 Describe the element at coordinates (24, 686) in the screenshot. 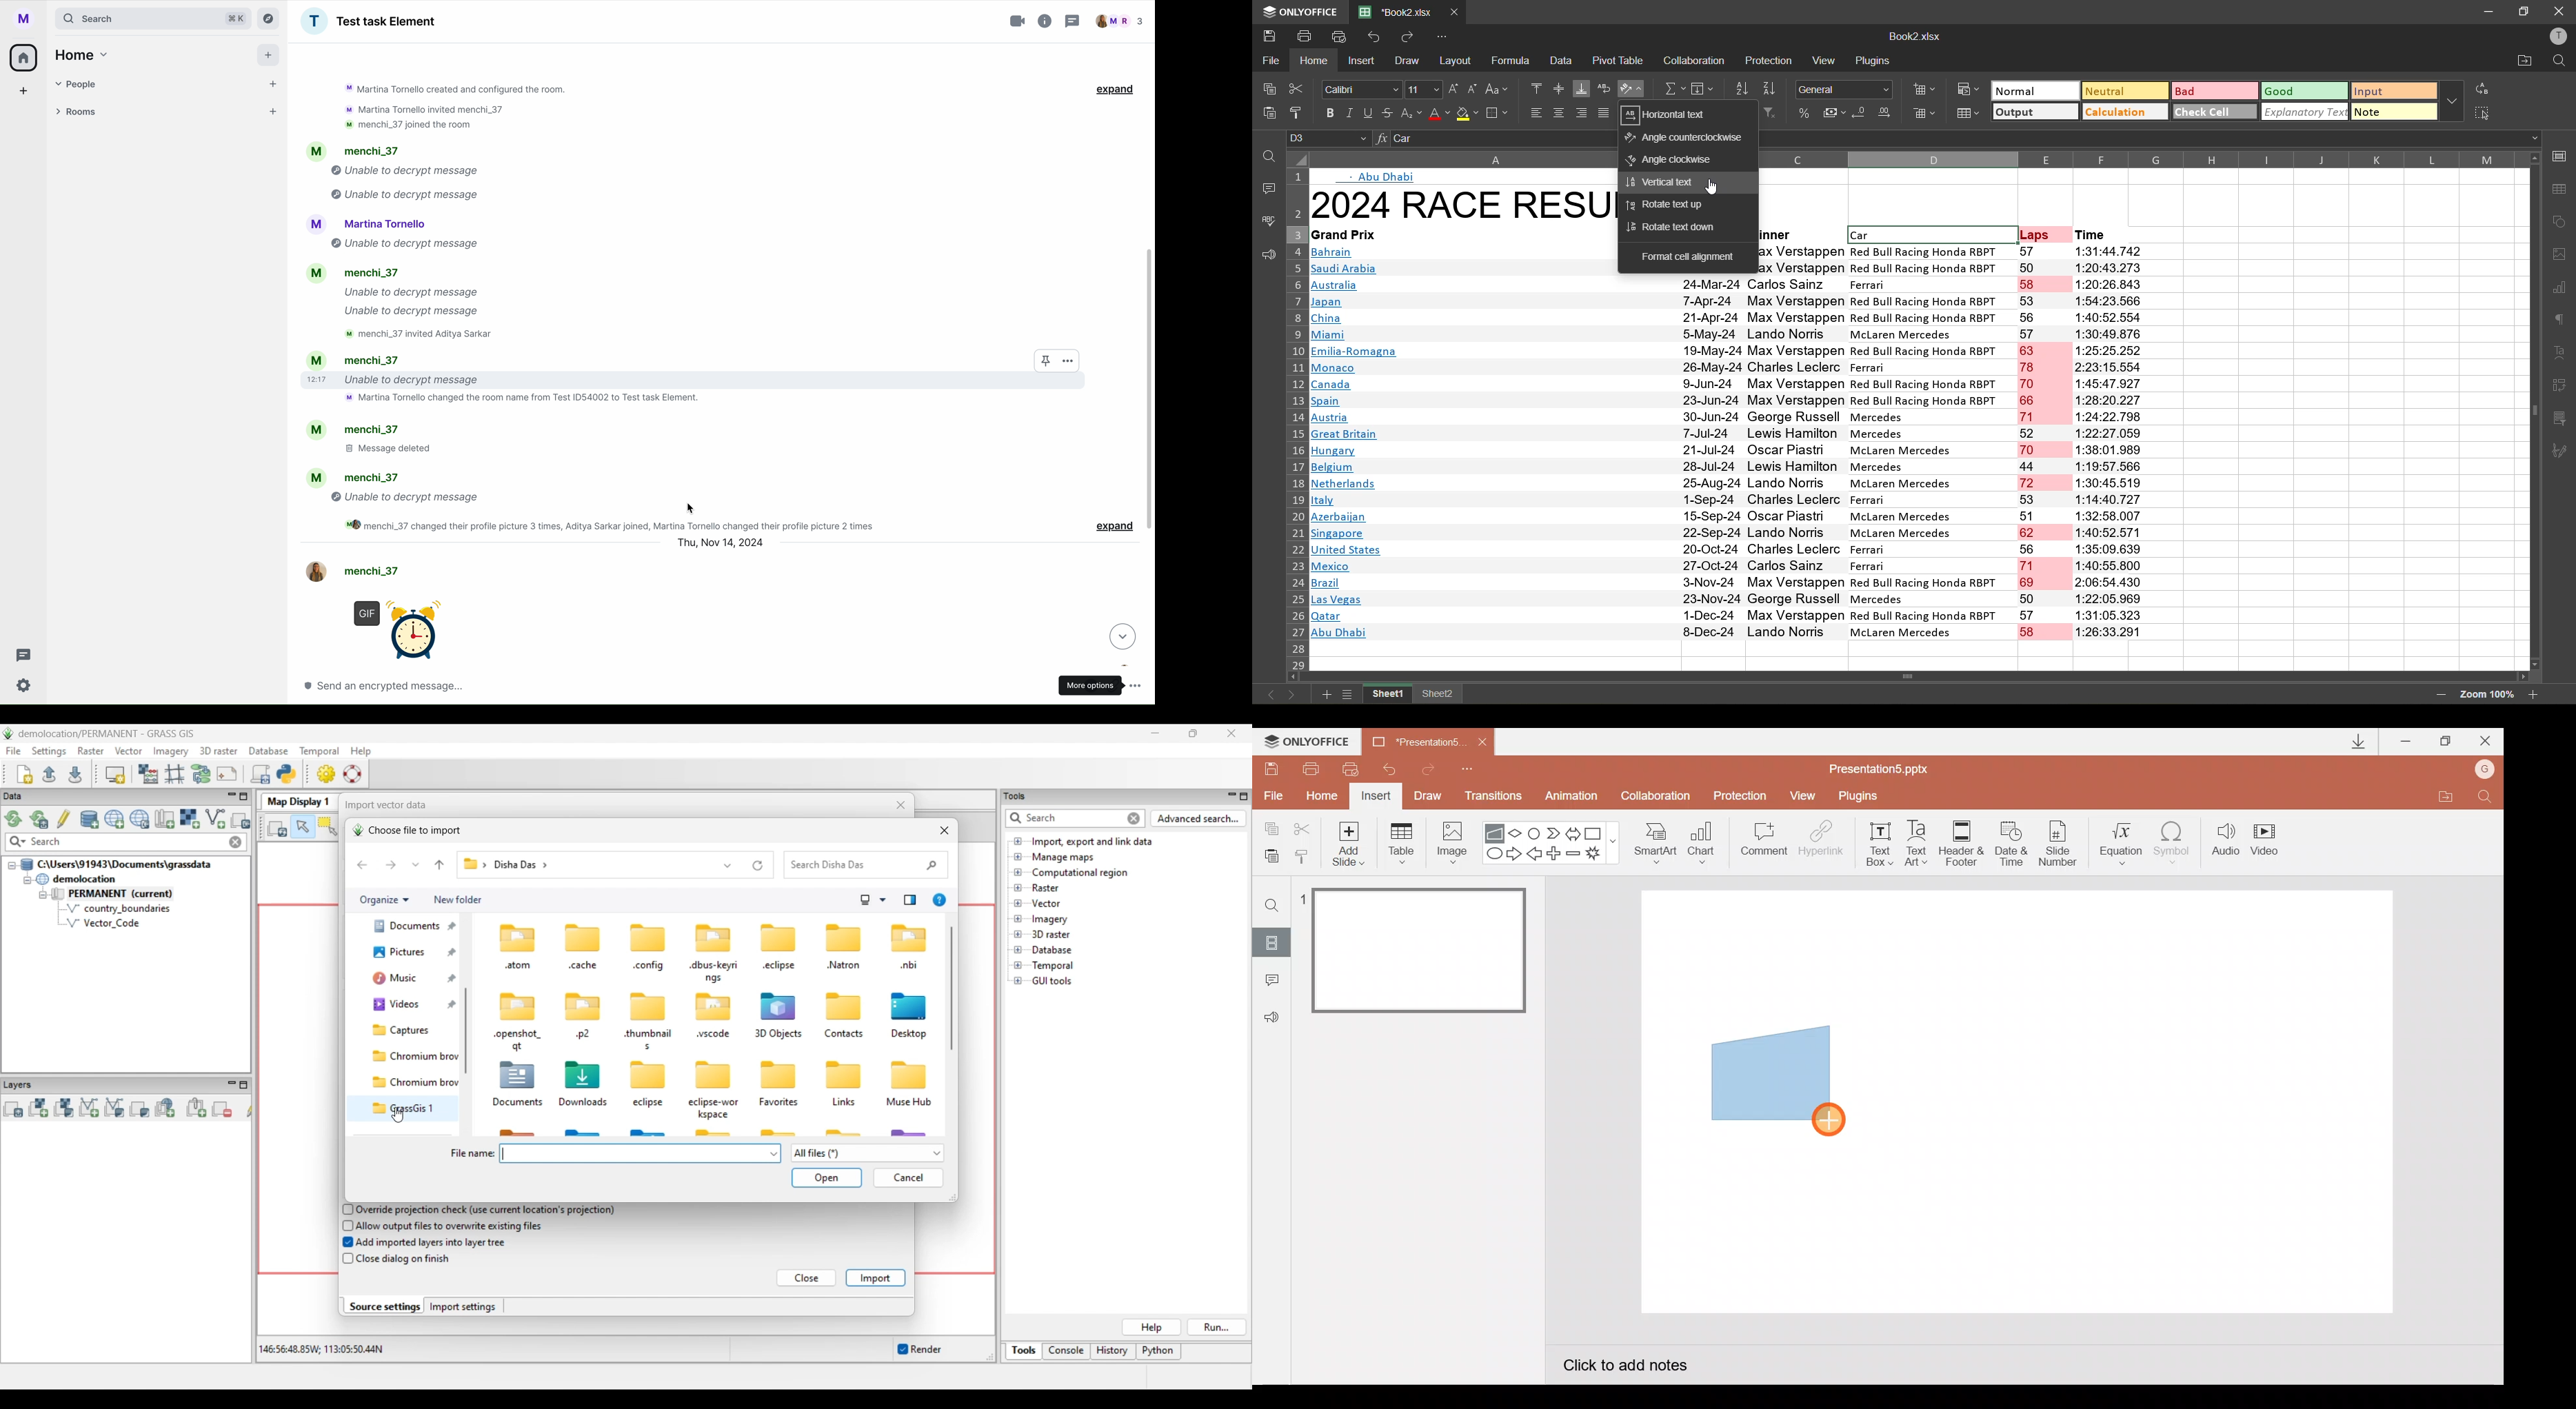

I see `settings` at that location.